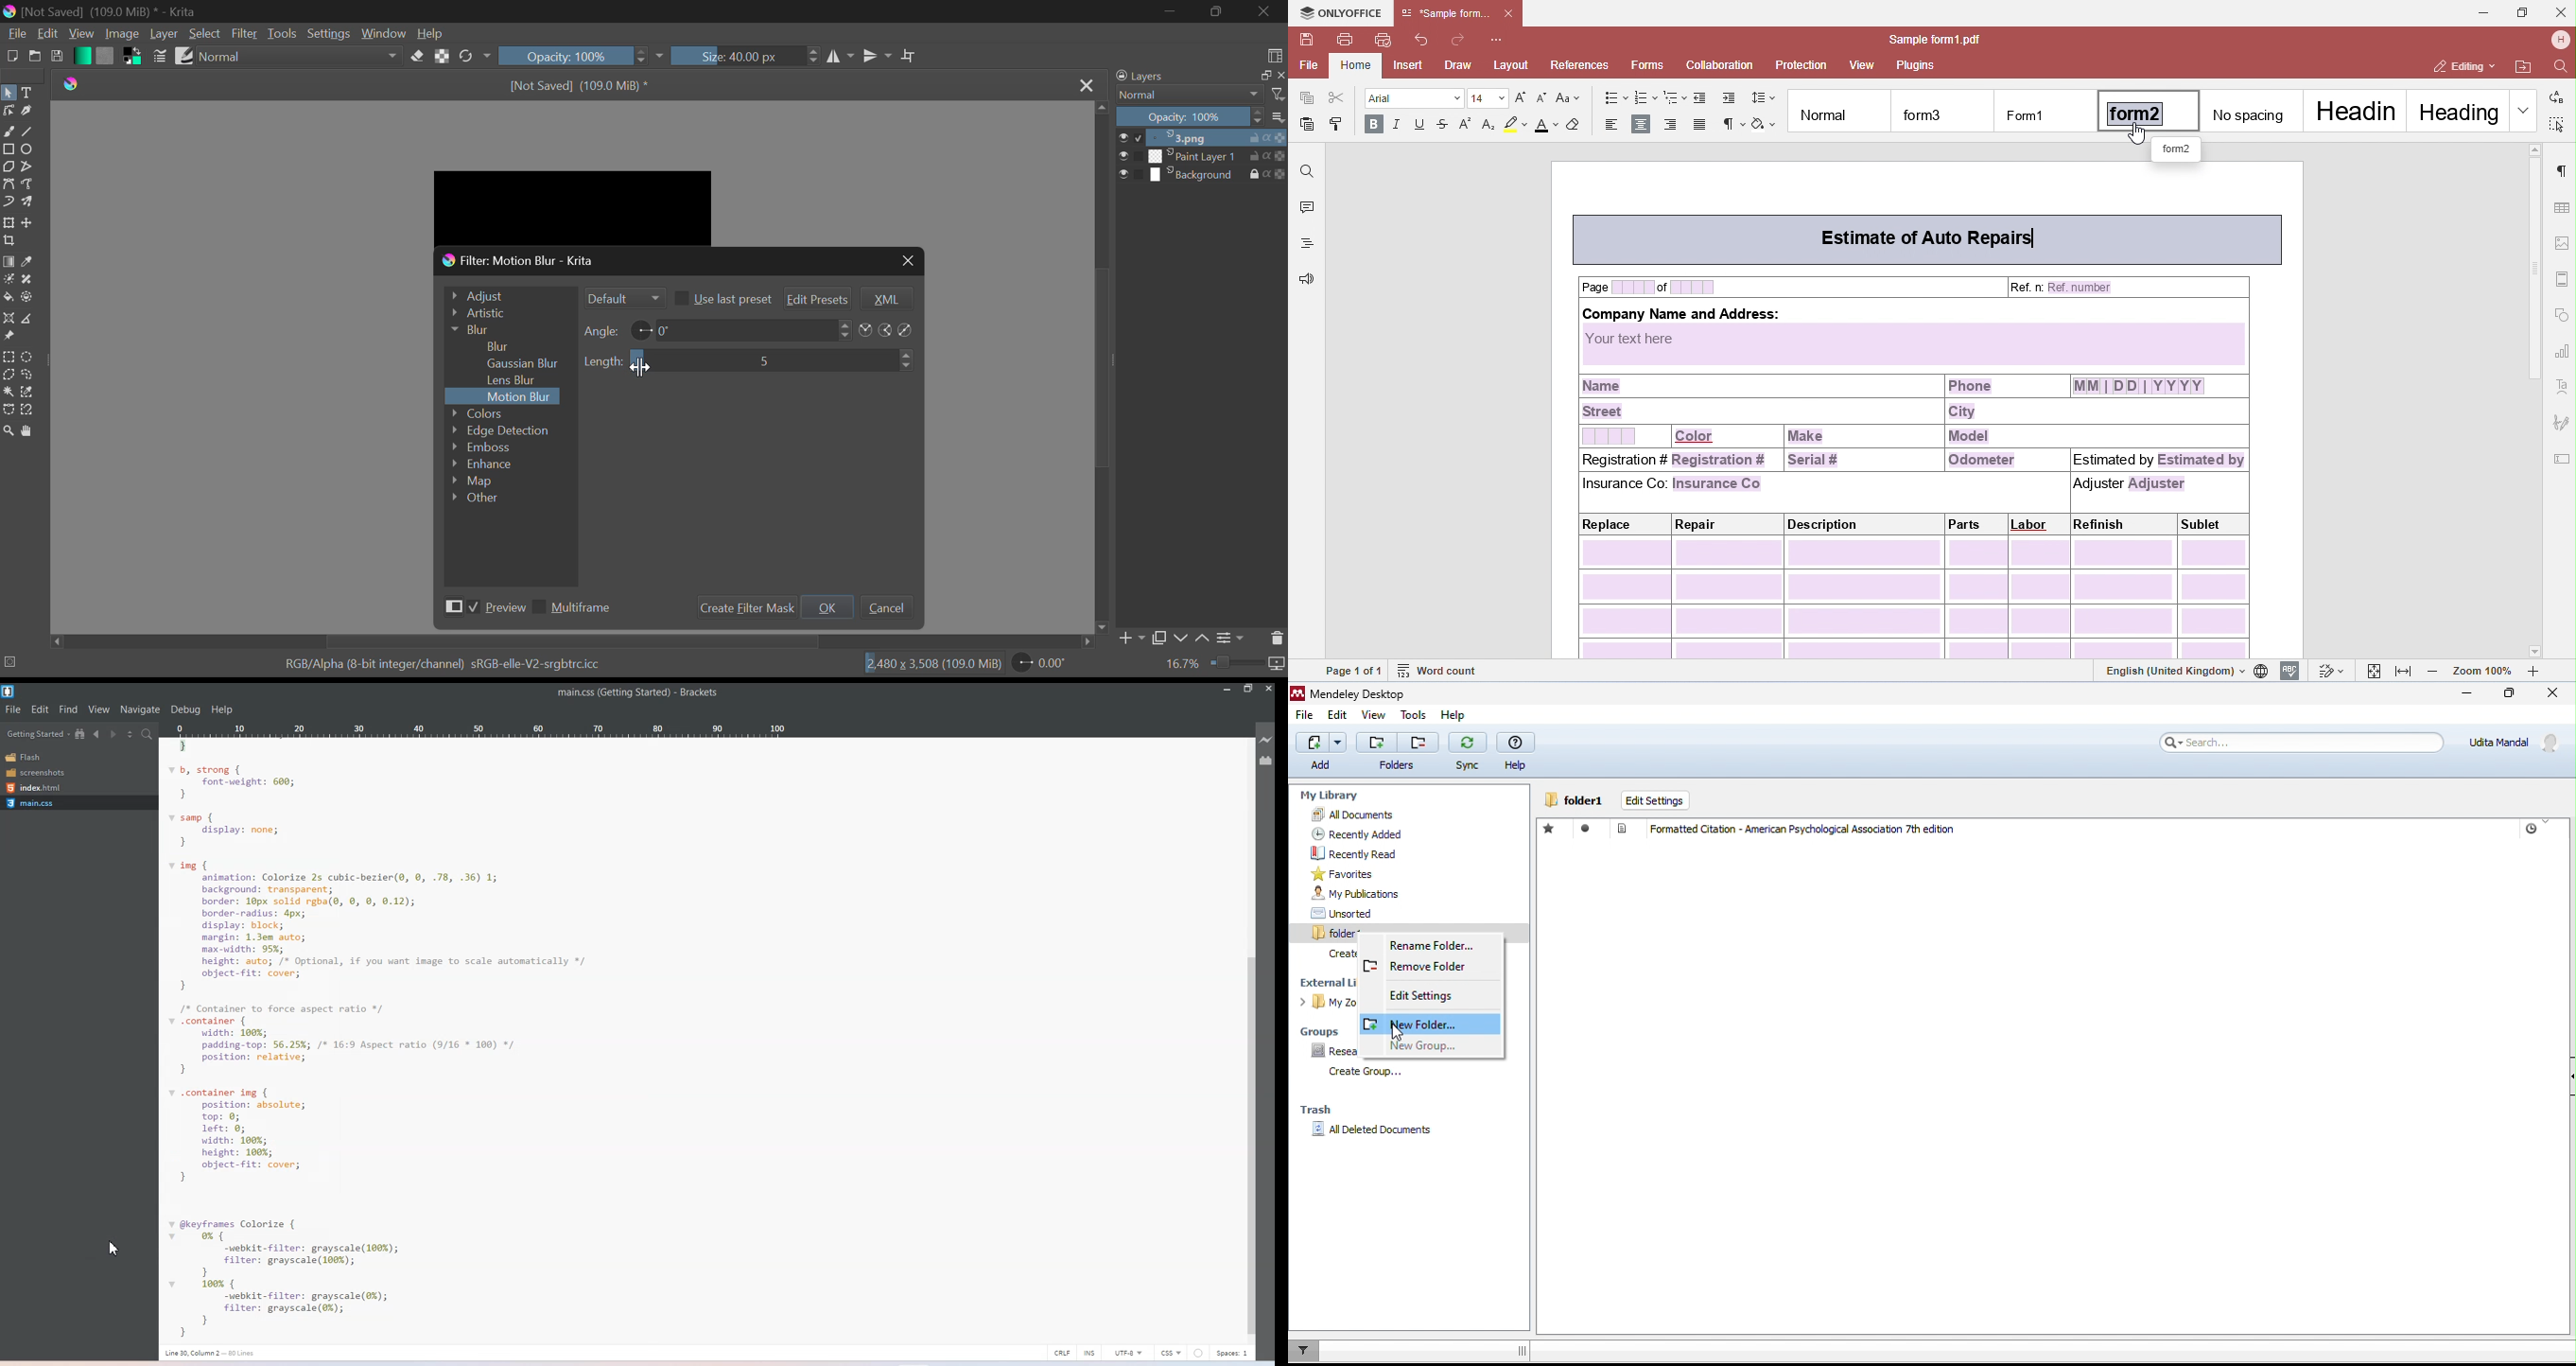 Image resolution: width=2576 pixels, height=1372 pixels. What do you see at coordinates (30, 262) in the screenshot?
I see `Eyedropper` at bounding box center [30, 262].